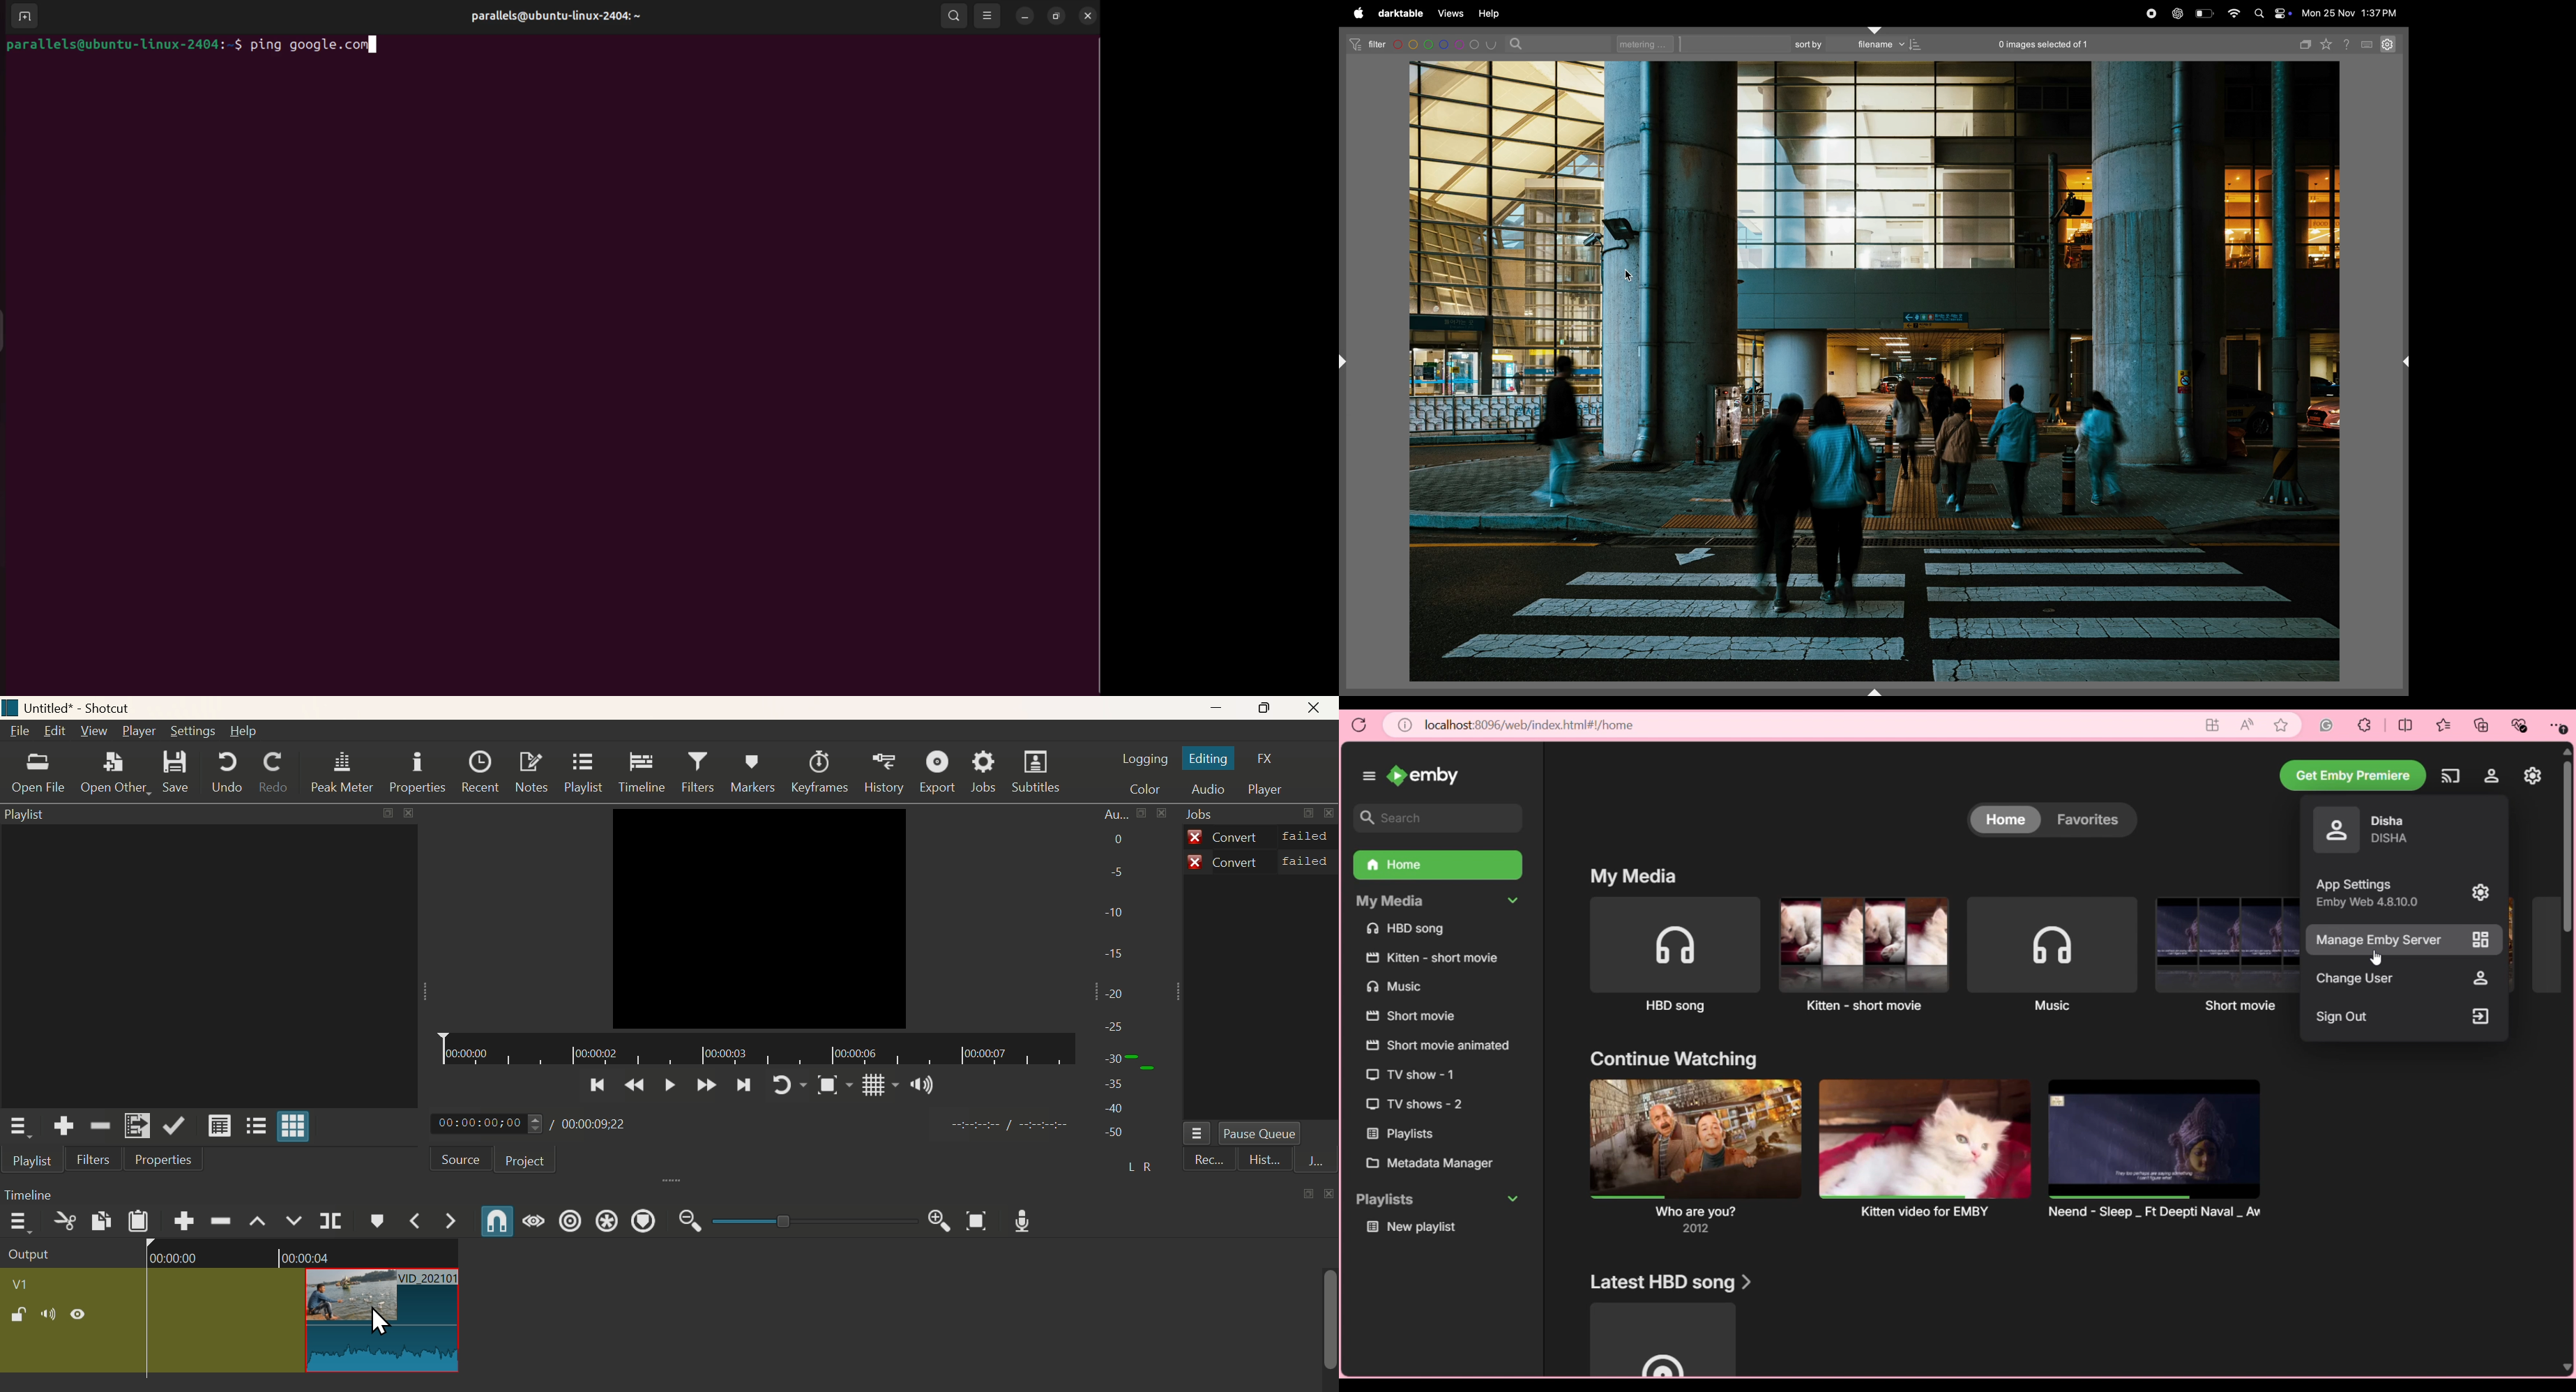 Image resolution: width=2576 pixels, height=1400 pixels. What do you see at coordinates (1268, 790) in the screenshot?
I see `Player` at bounding box center [1268, 790].